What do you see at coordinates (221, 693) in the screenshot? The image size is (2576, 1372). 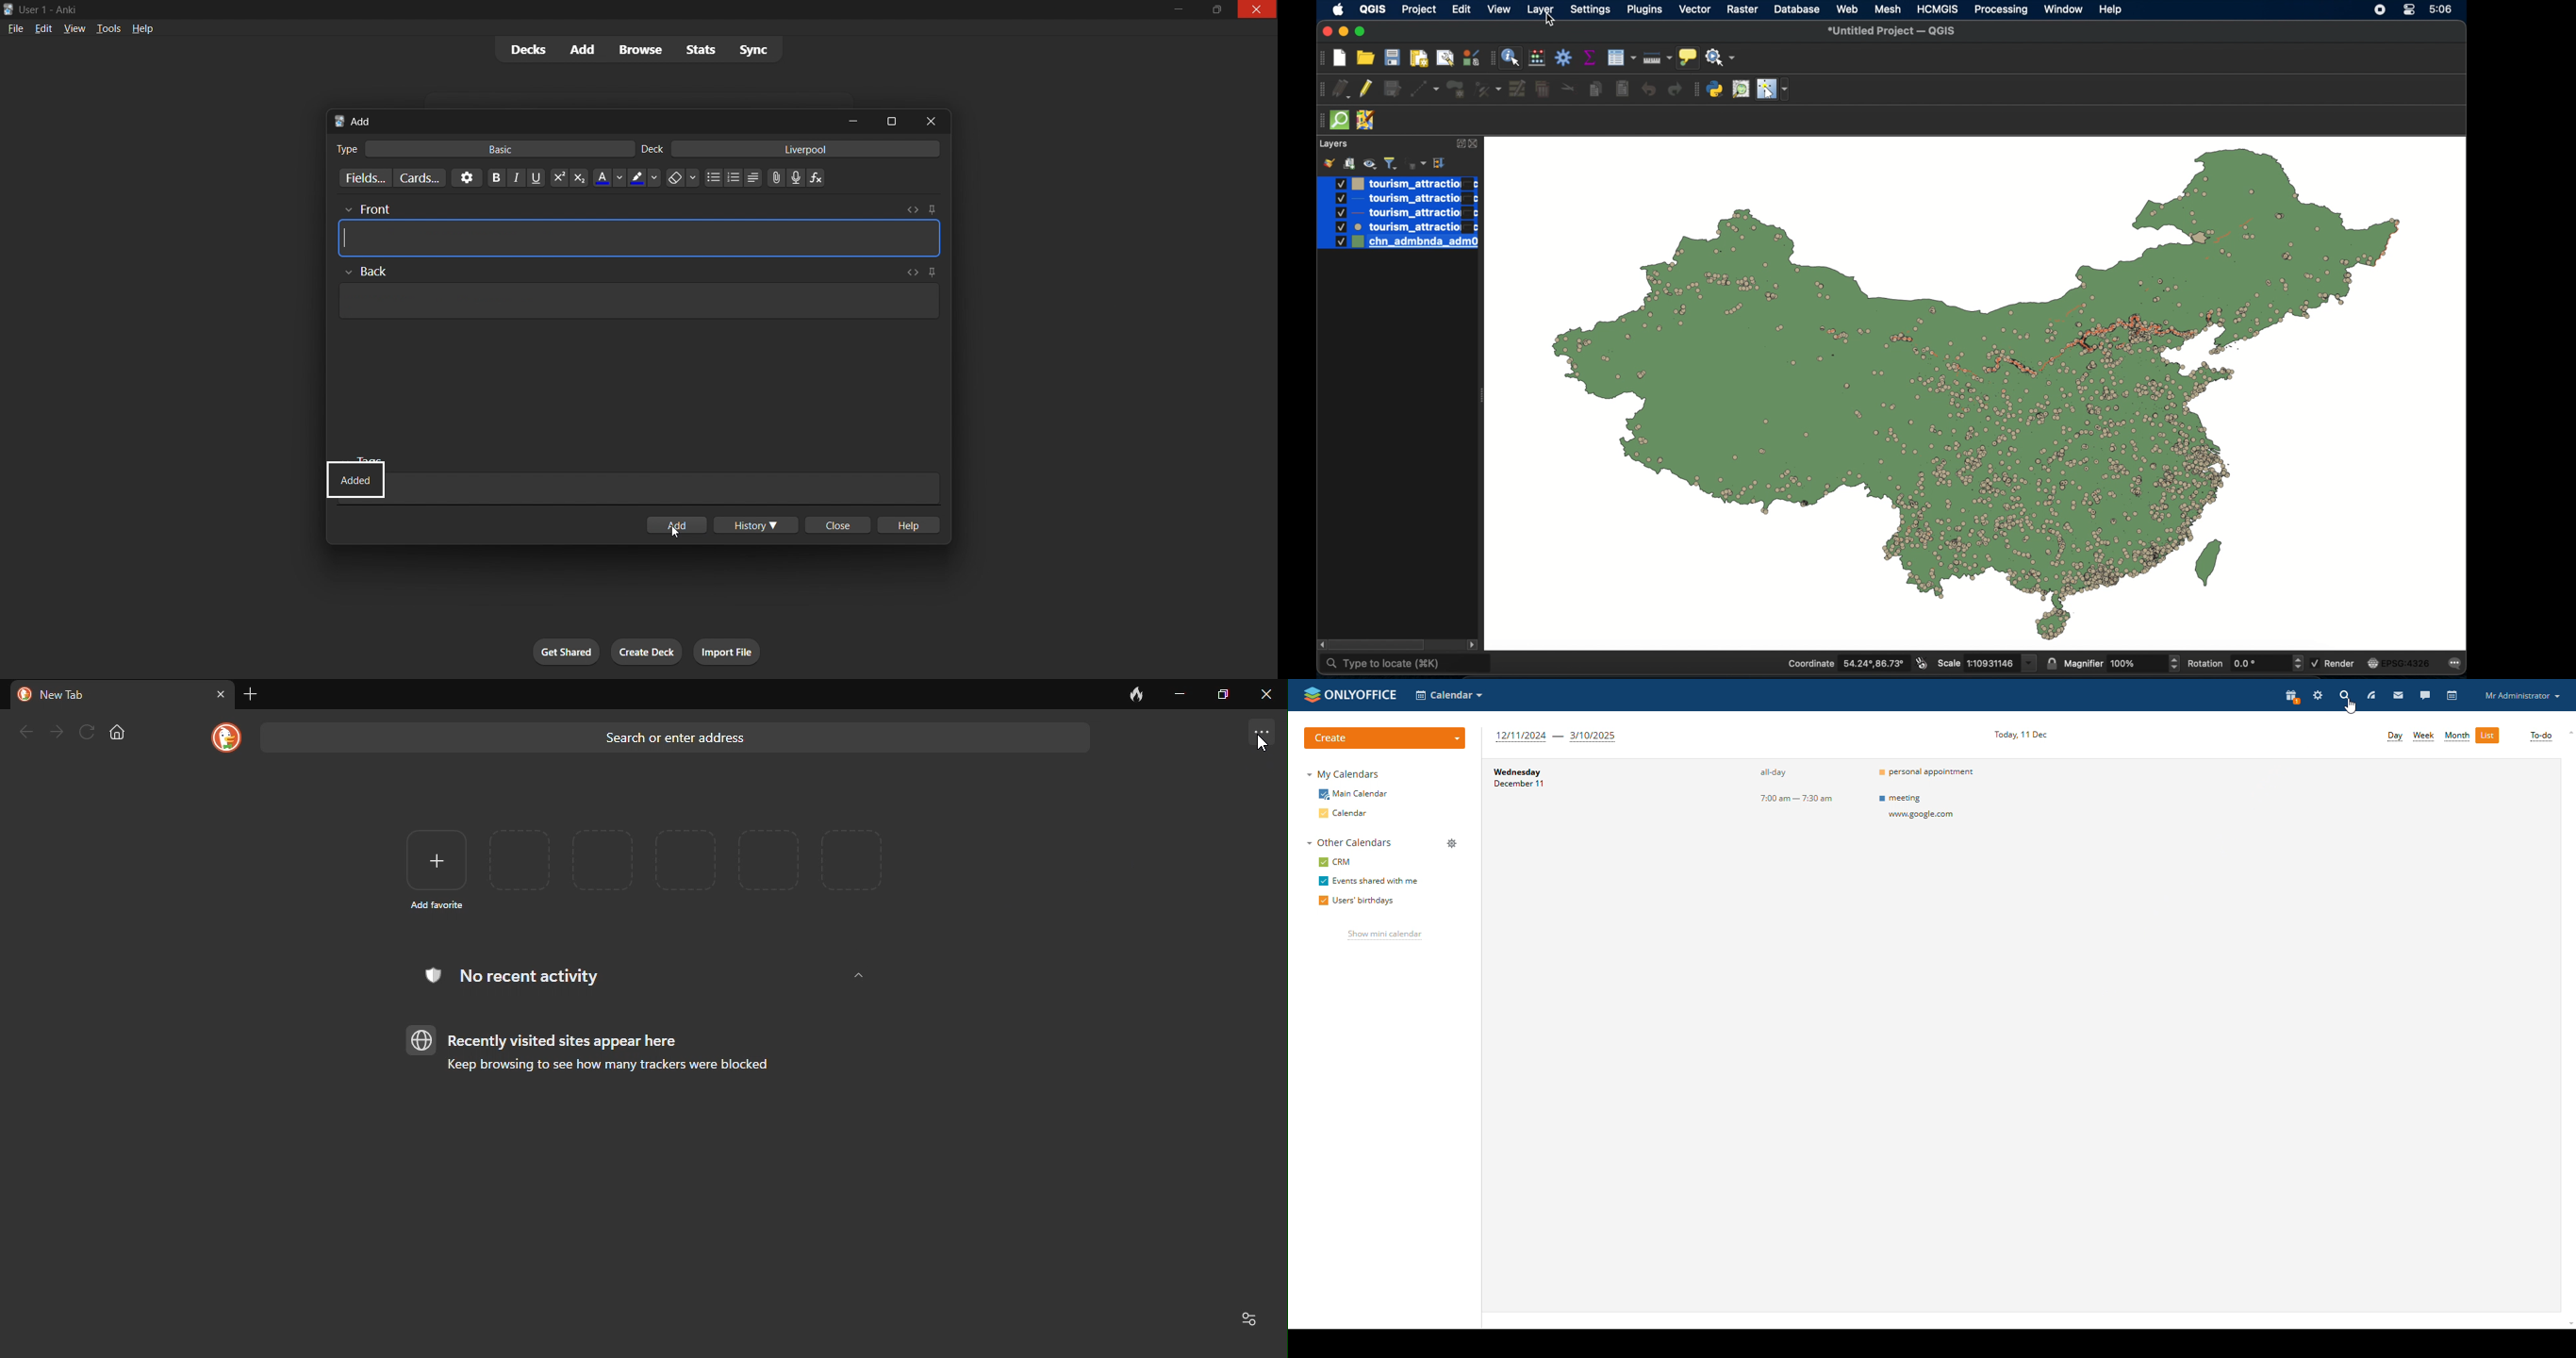 I see `close` at bounding box center [221, 693].